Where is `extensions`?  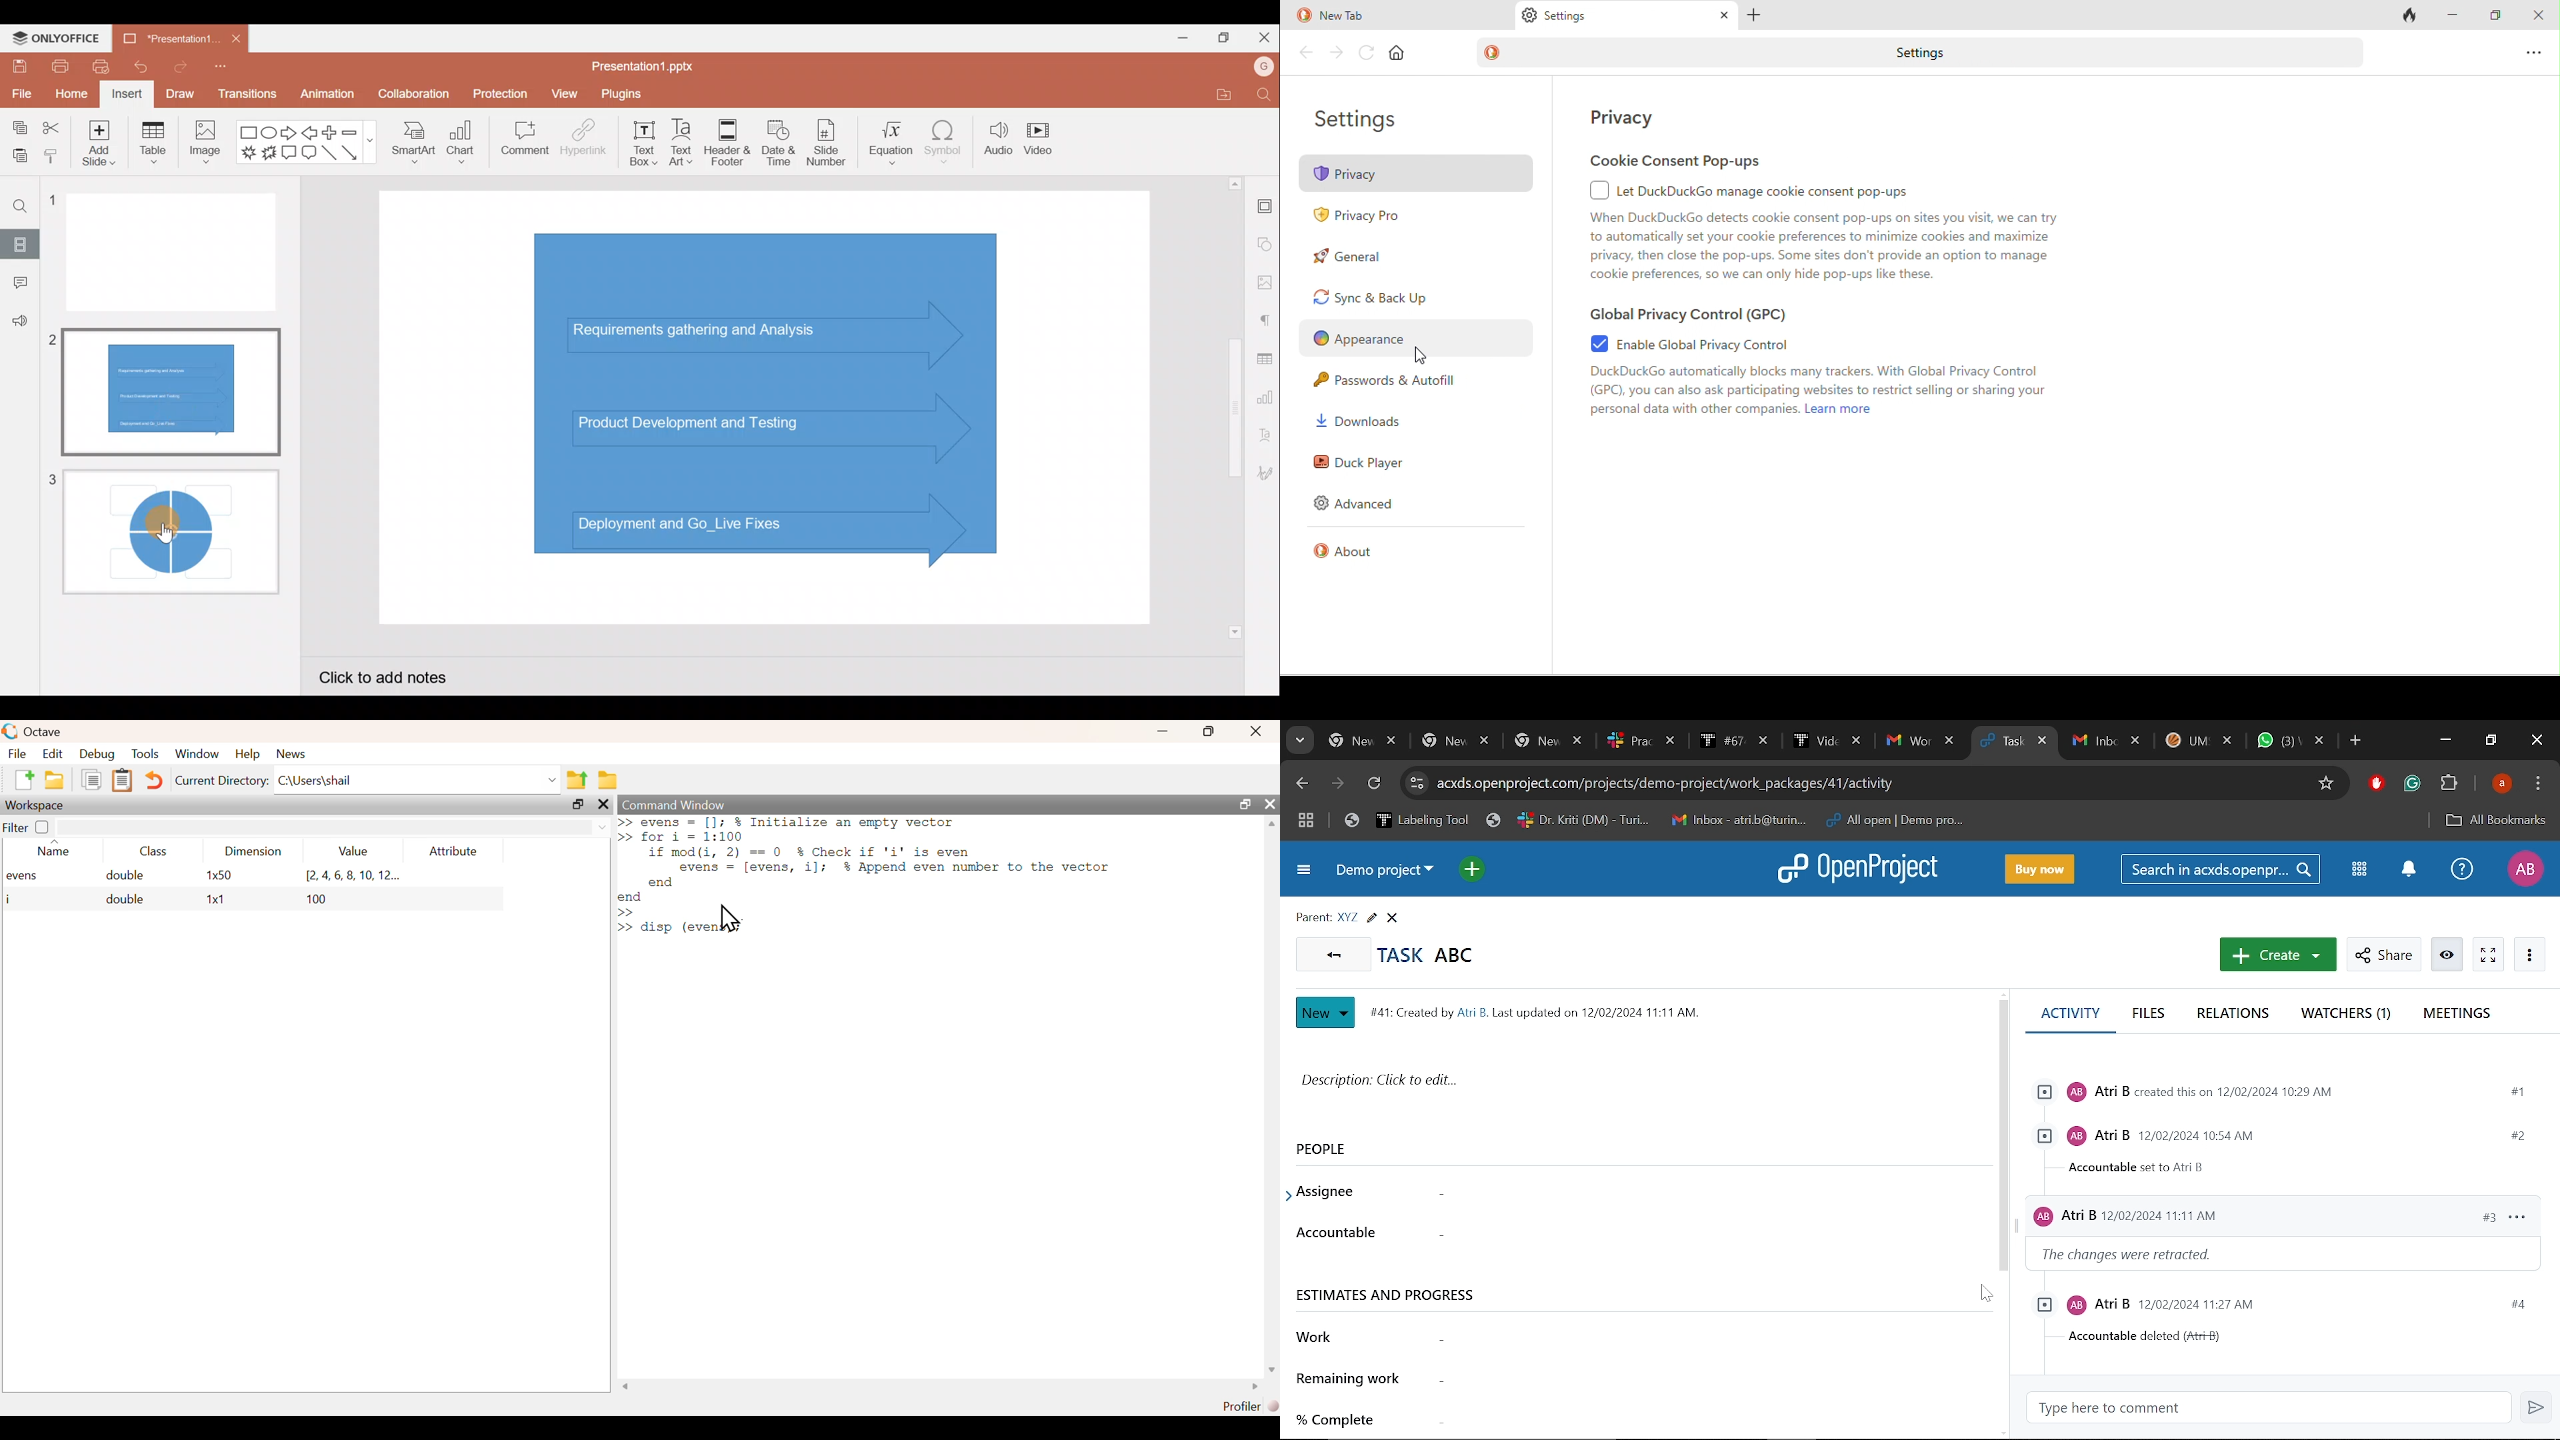
extensions is located at coordinates (2450, 785).